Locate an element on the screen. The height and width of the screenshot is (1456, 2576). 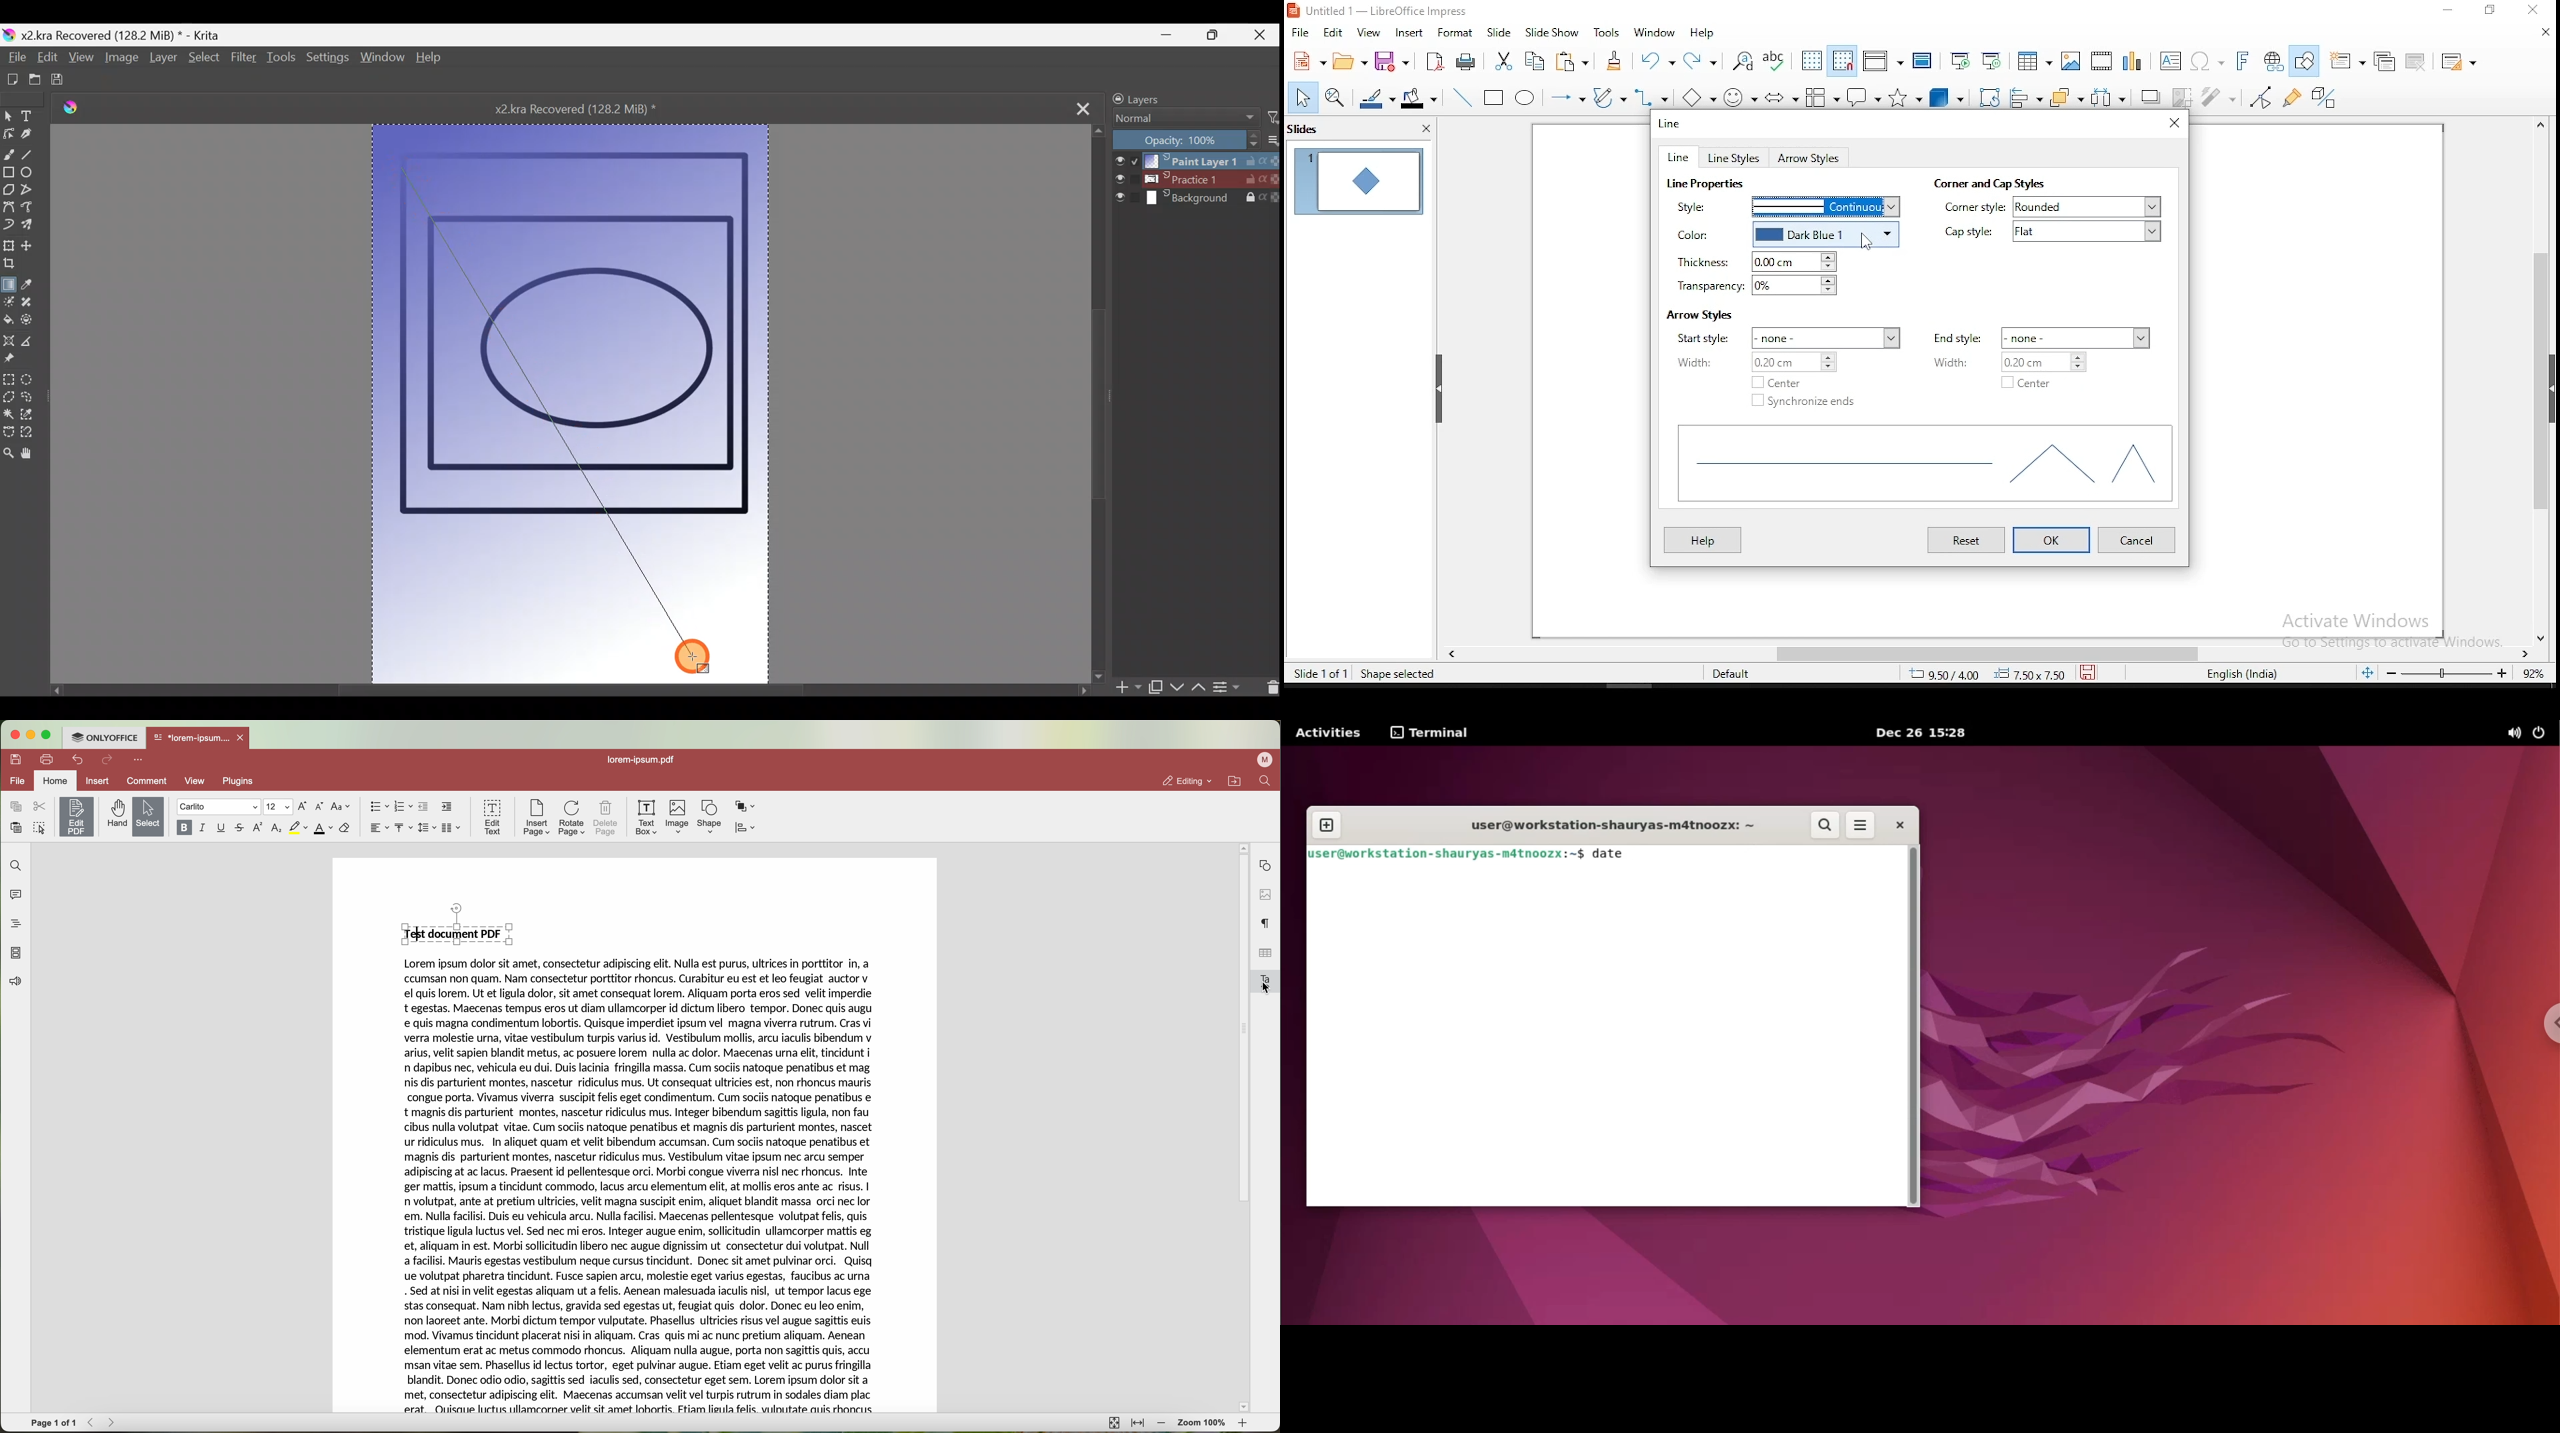
slide 1 of 1 is located at coordinates (1321, 670).